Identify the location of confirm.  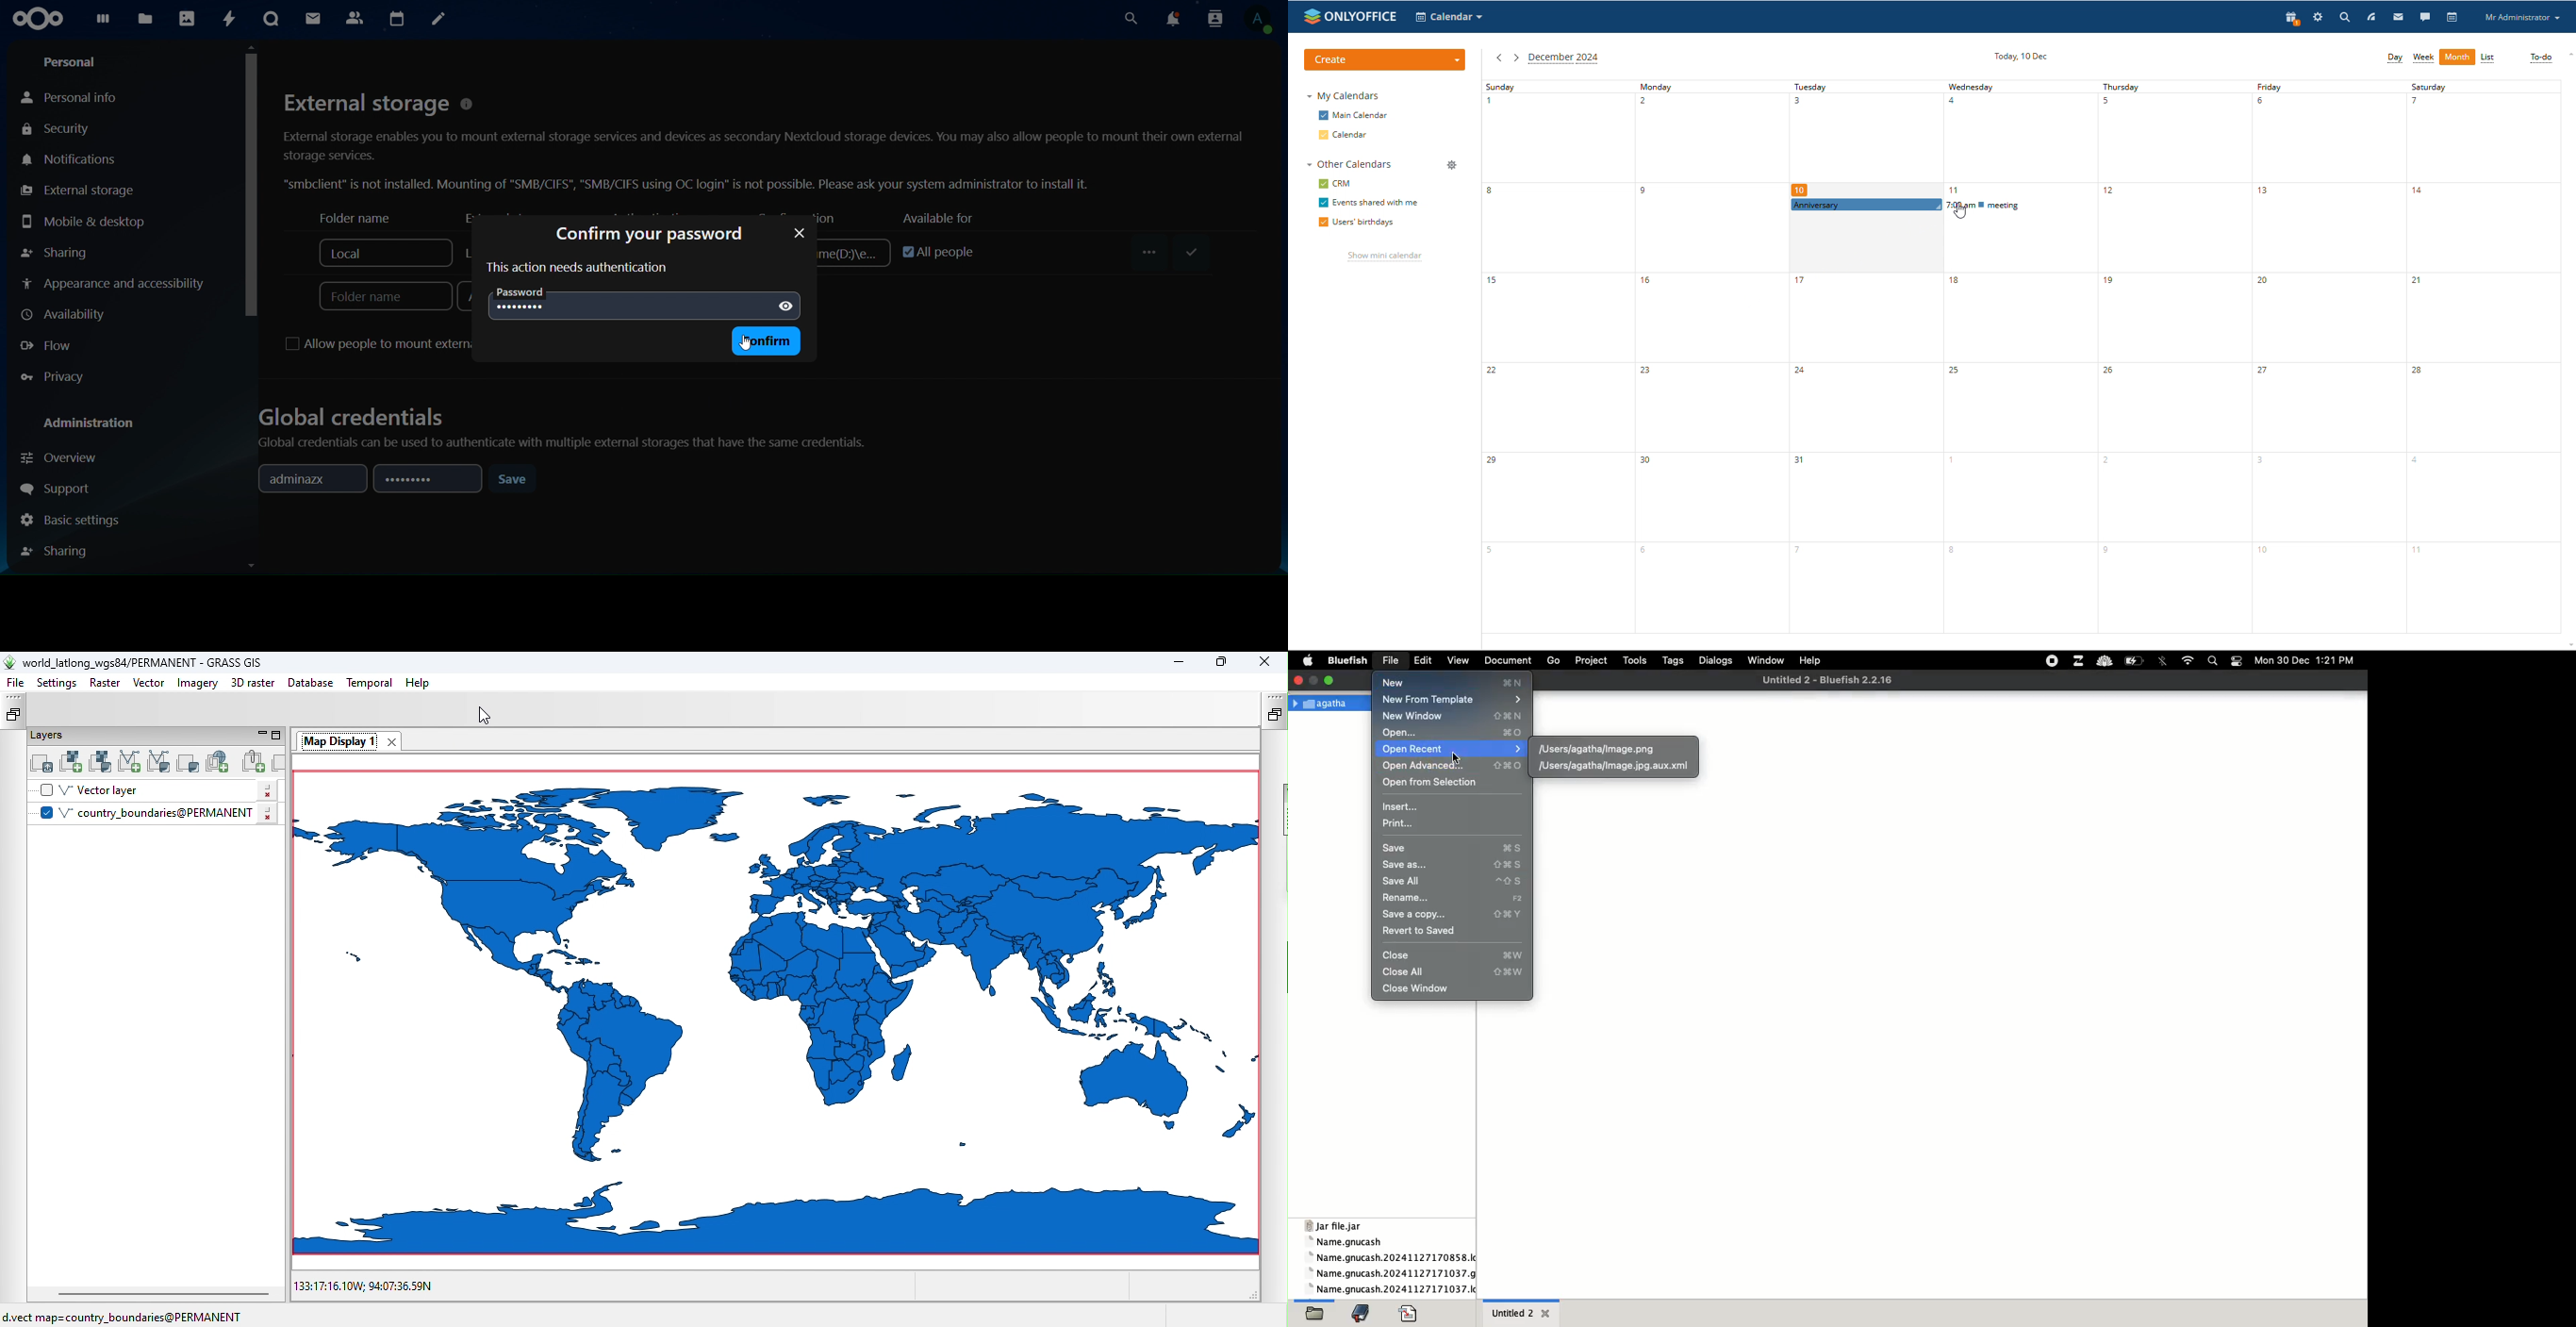
(764, 342).